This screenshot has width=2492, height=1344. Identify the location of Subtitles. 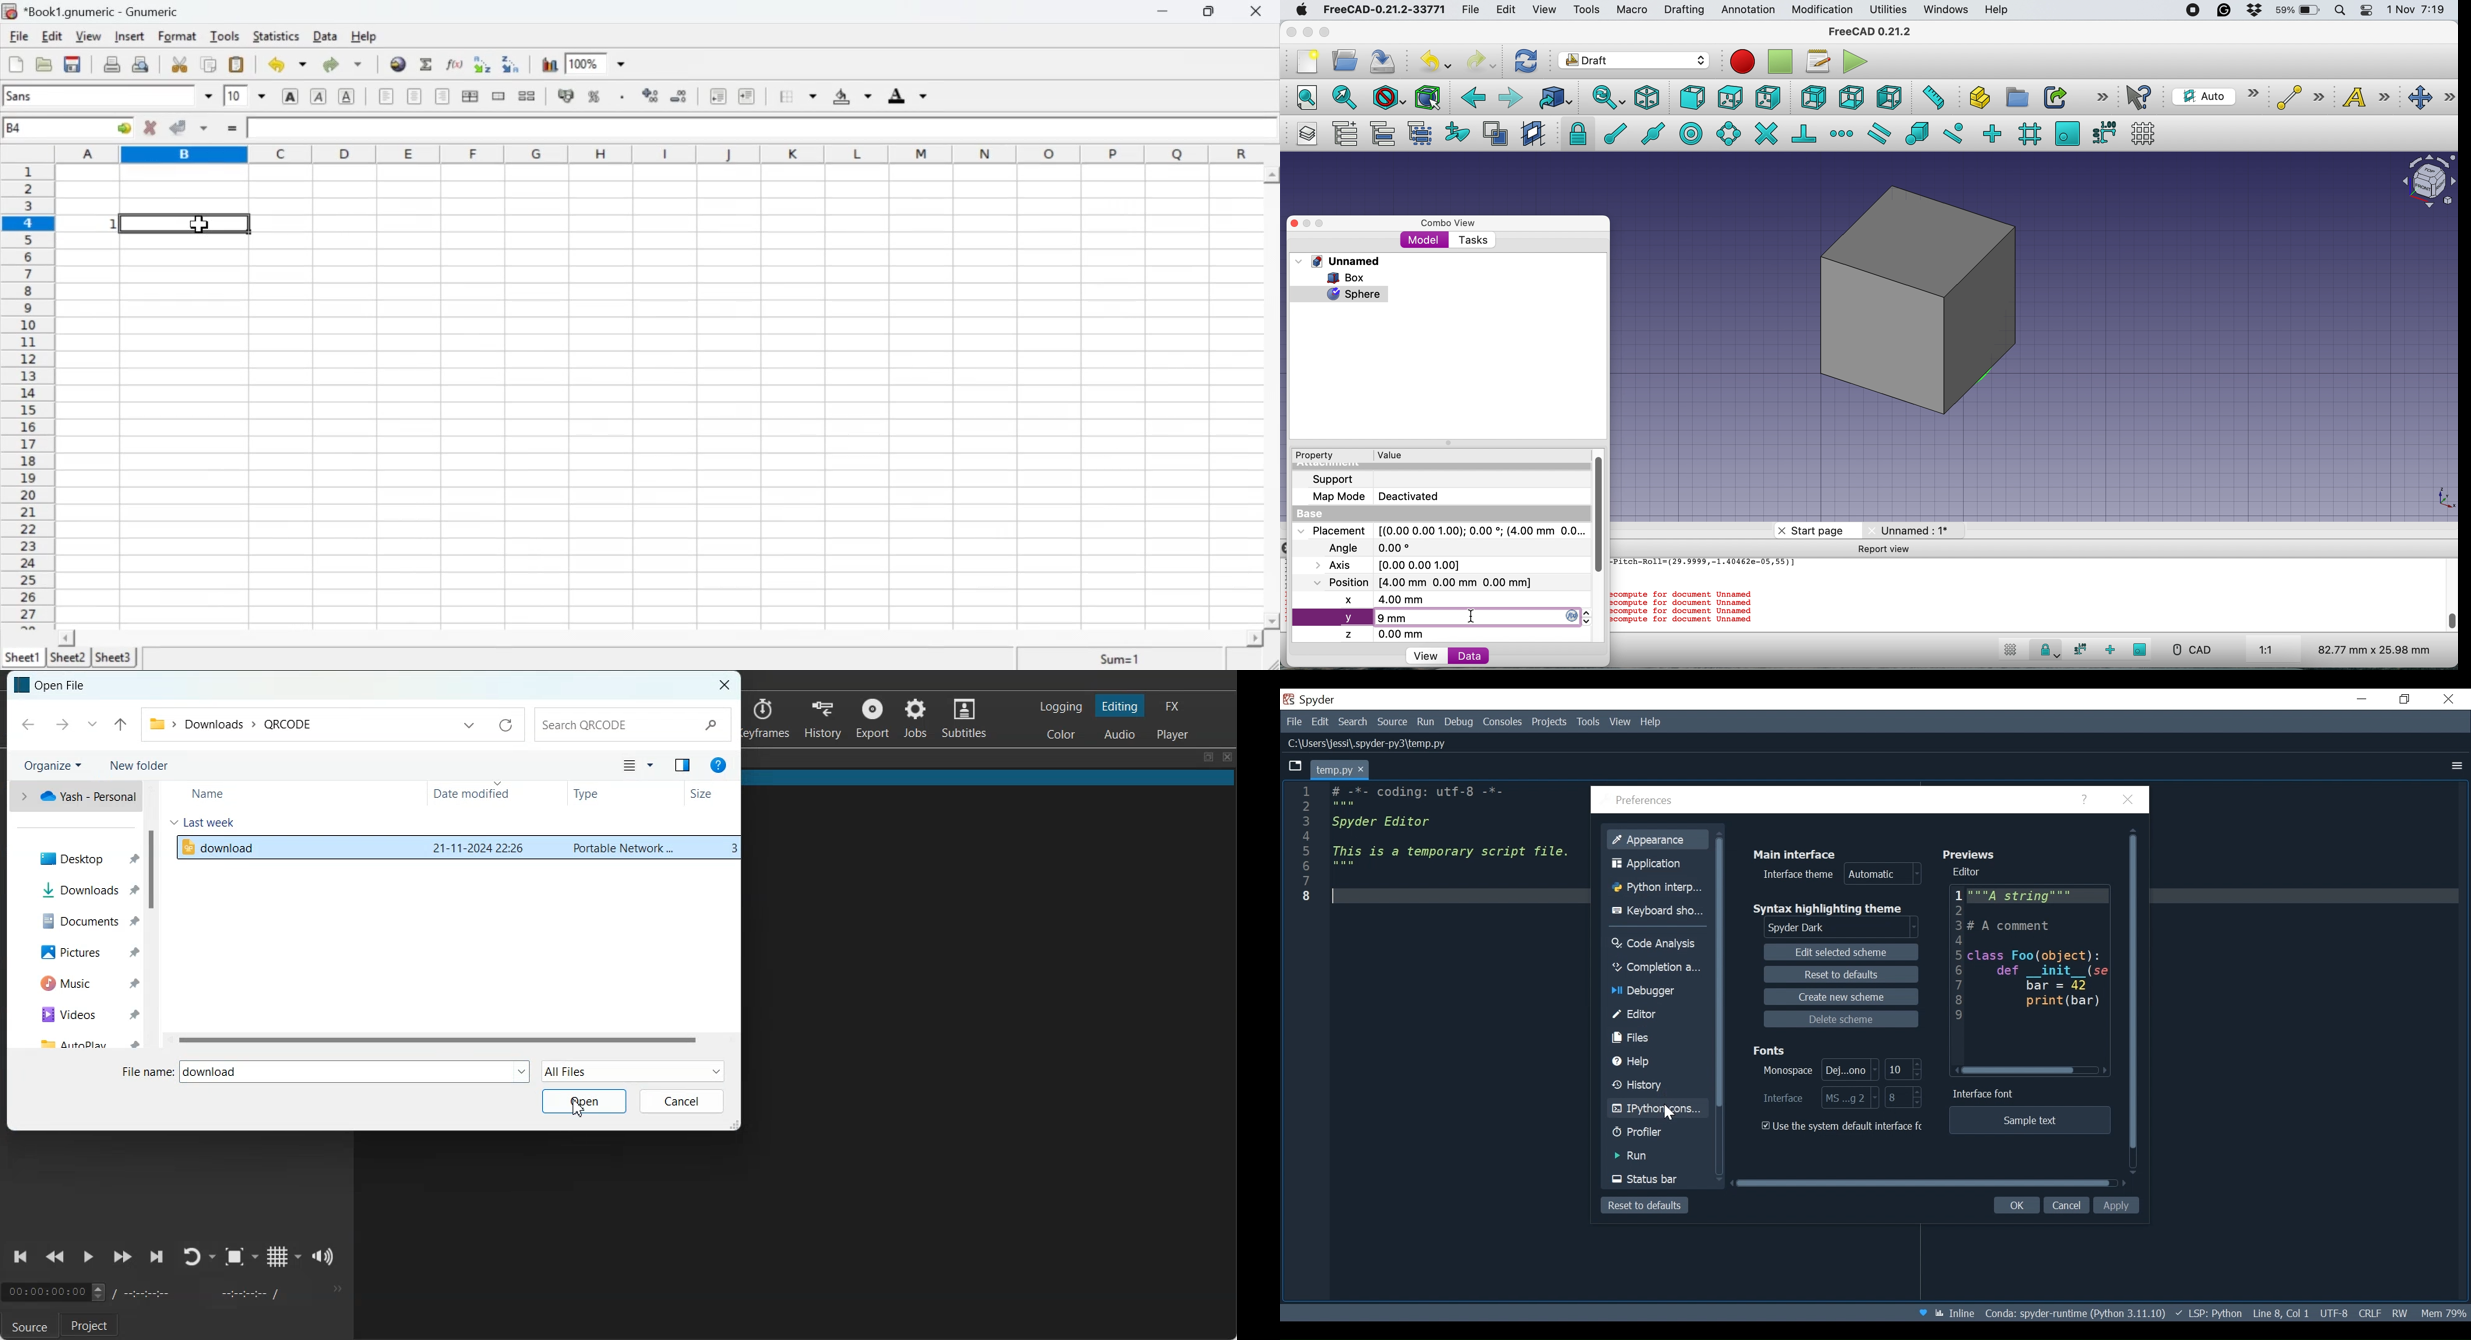
(964, 717).